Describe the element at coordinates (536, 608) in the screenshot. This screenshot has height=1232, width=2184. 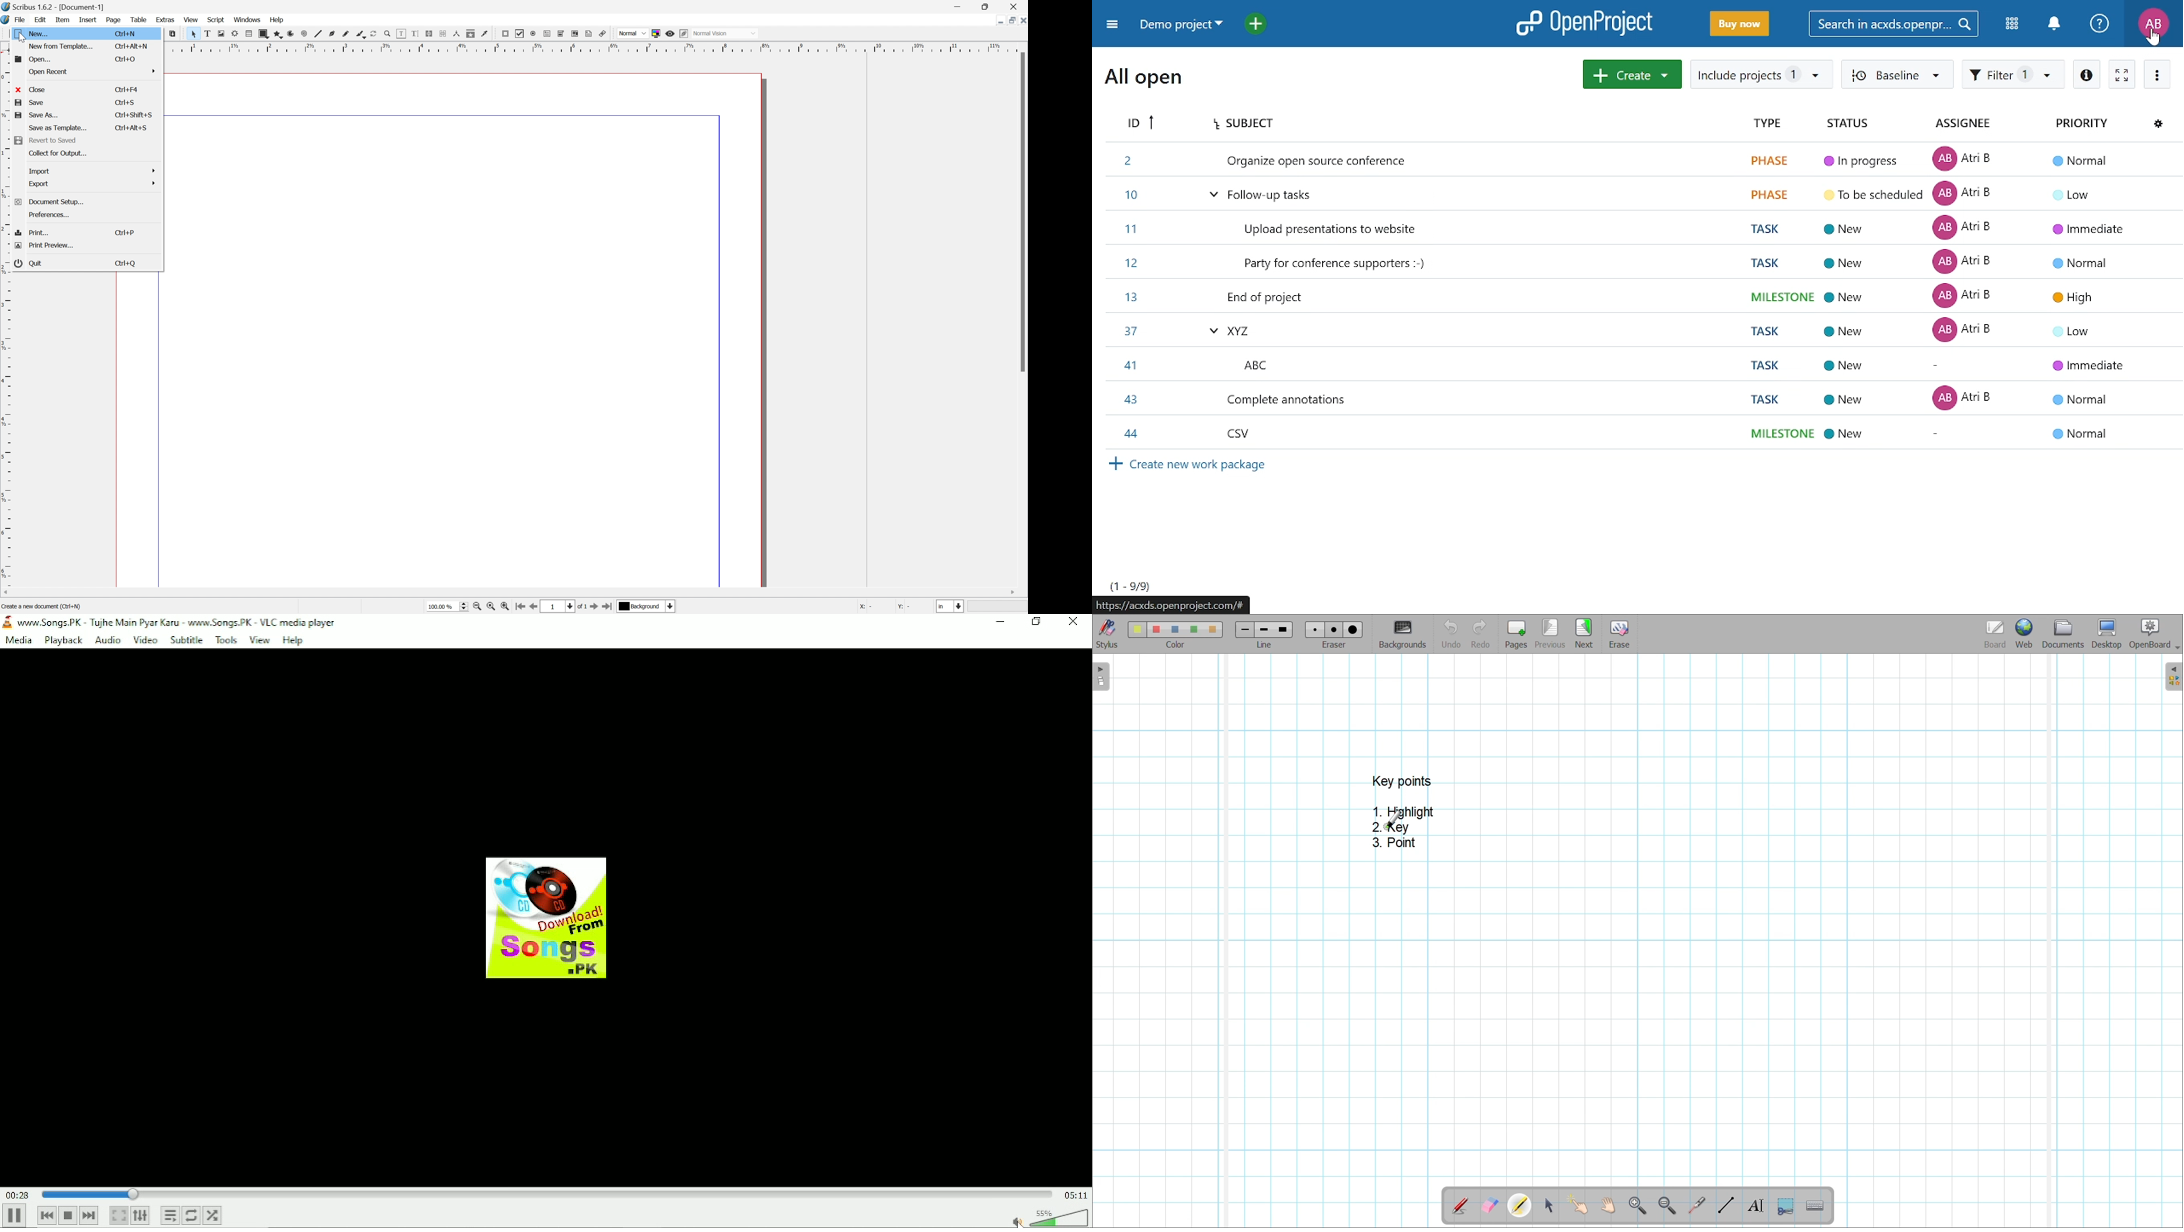
I see `go to previous page` at that location.